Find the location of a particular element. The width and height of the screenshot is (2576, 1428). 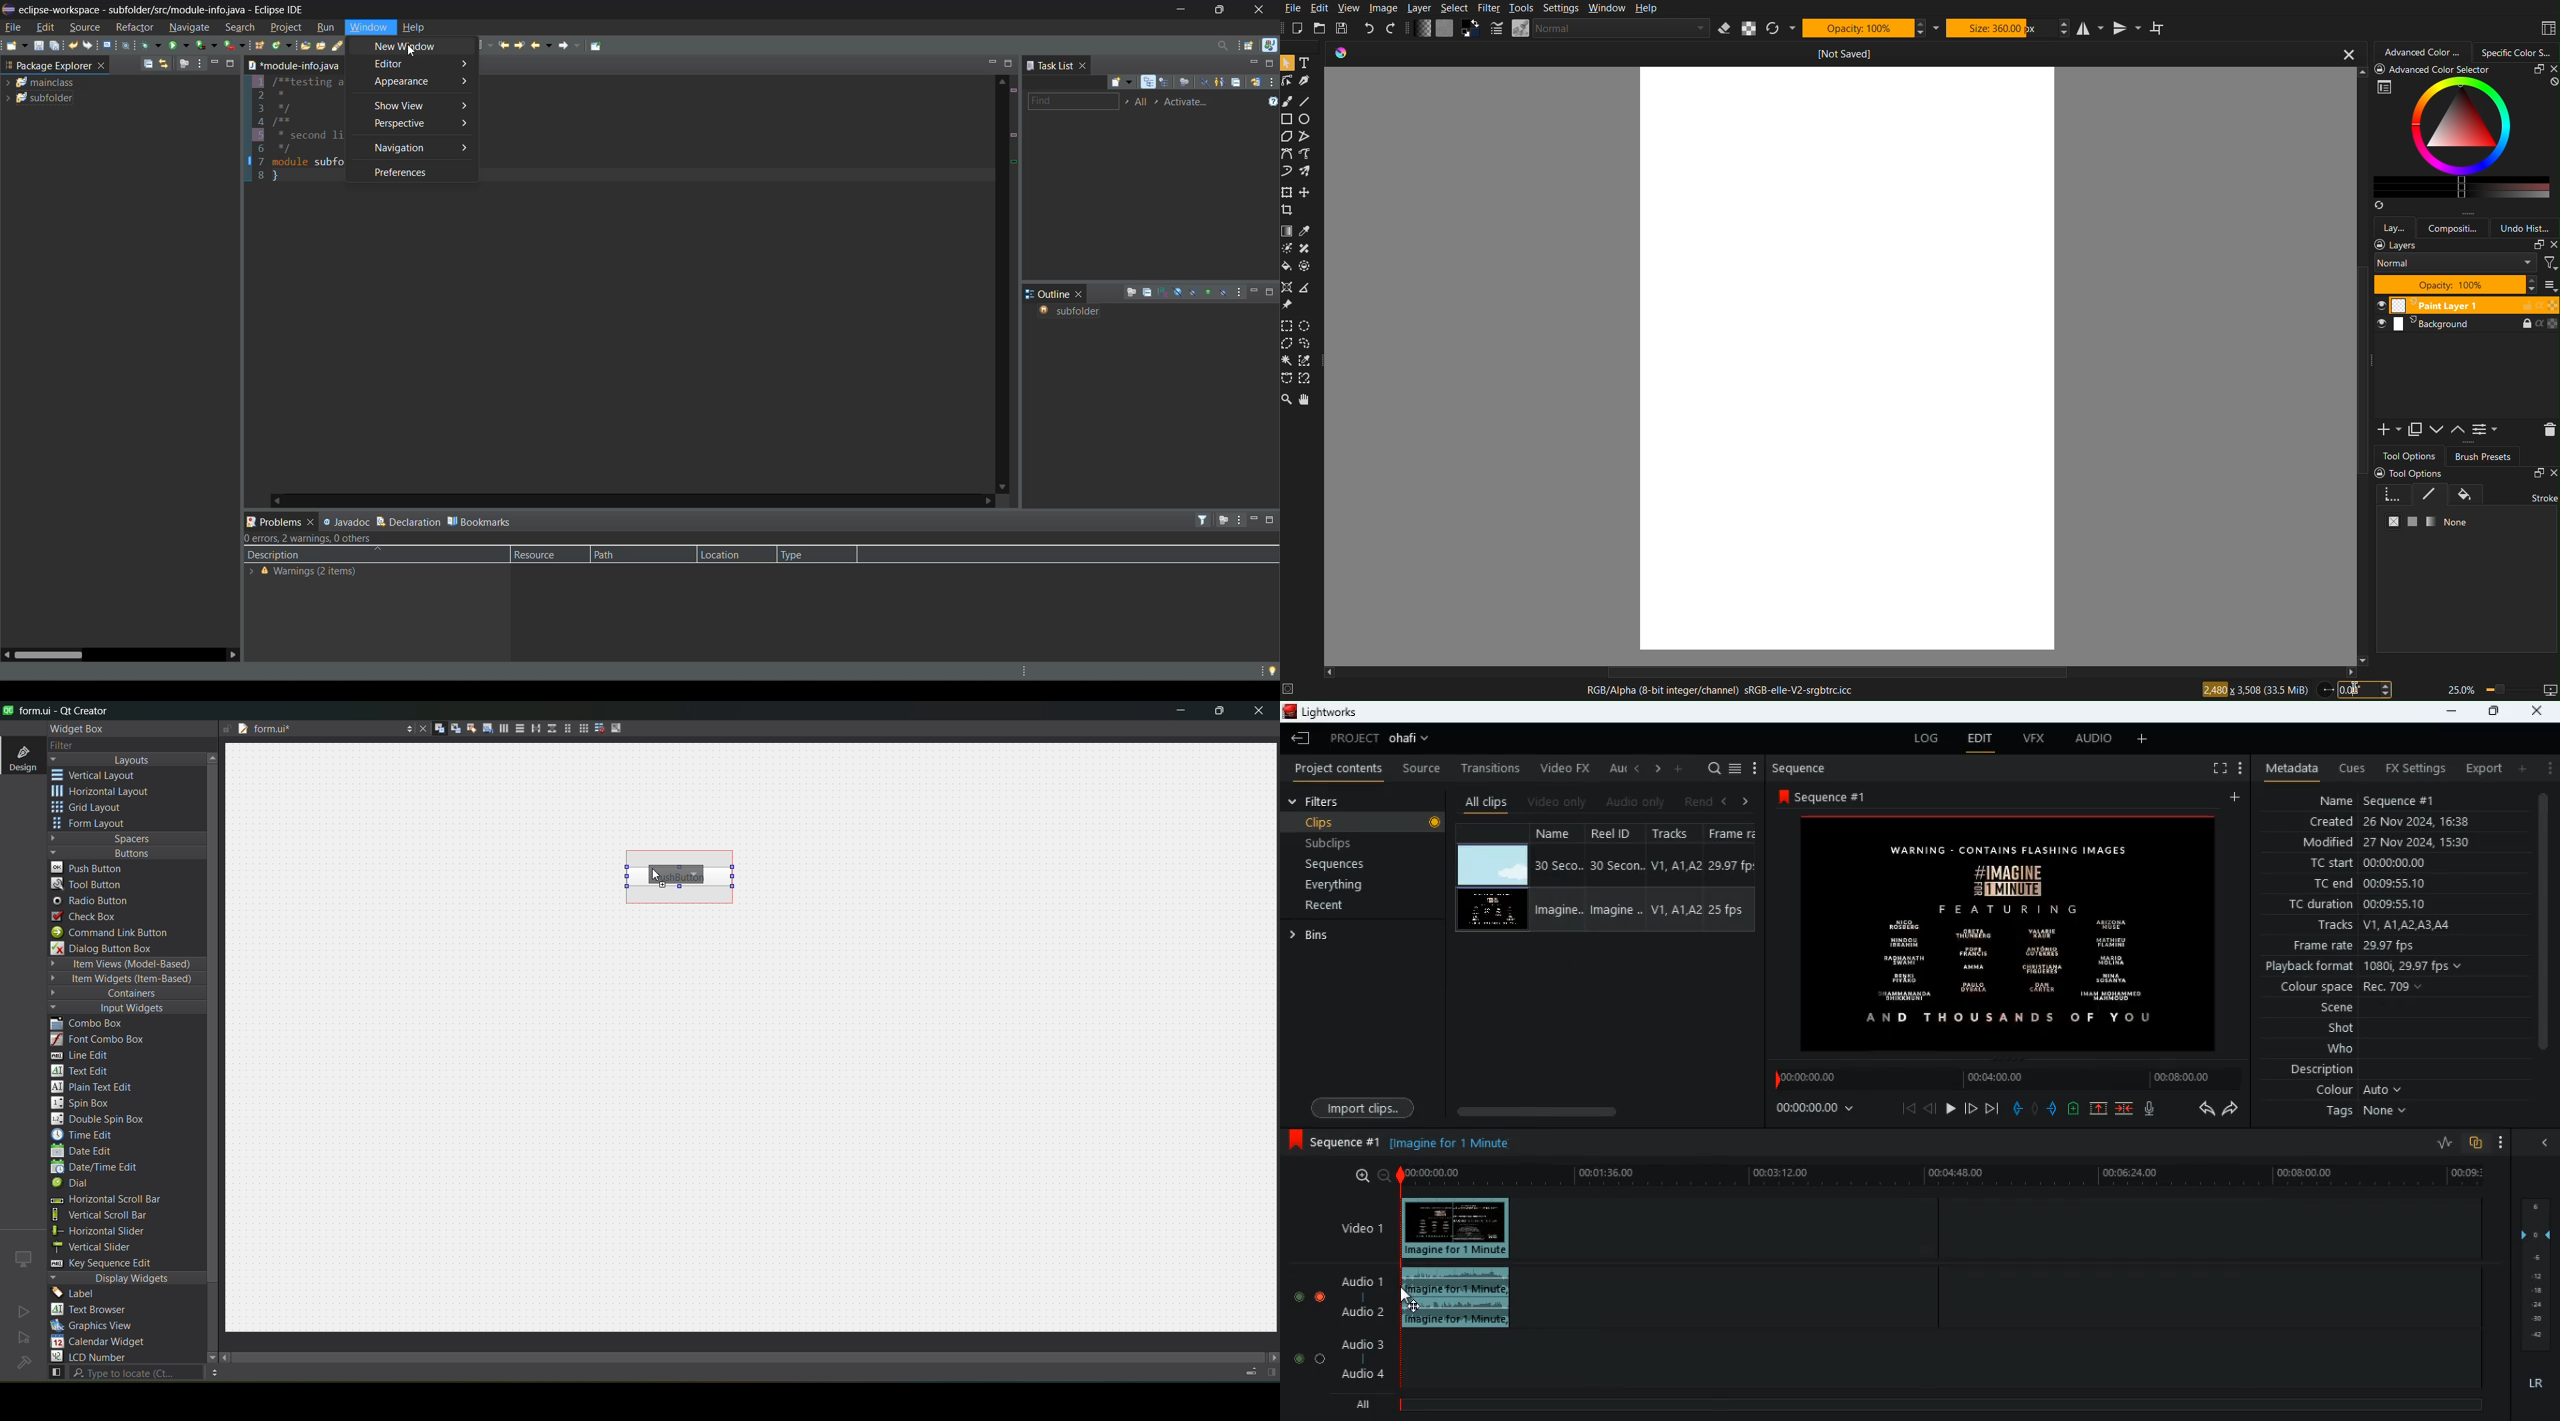

maximize is located at coordinates (1272, 520).